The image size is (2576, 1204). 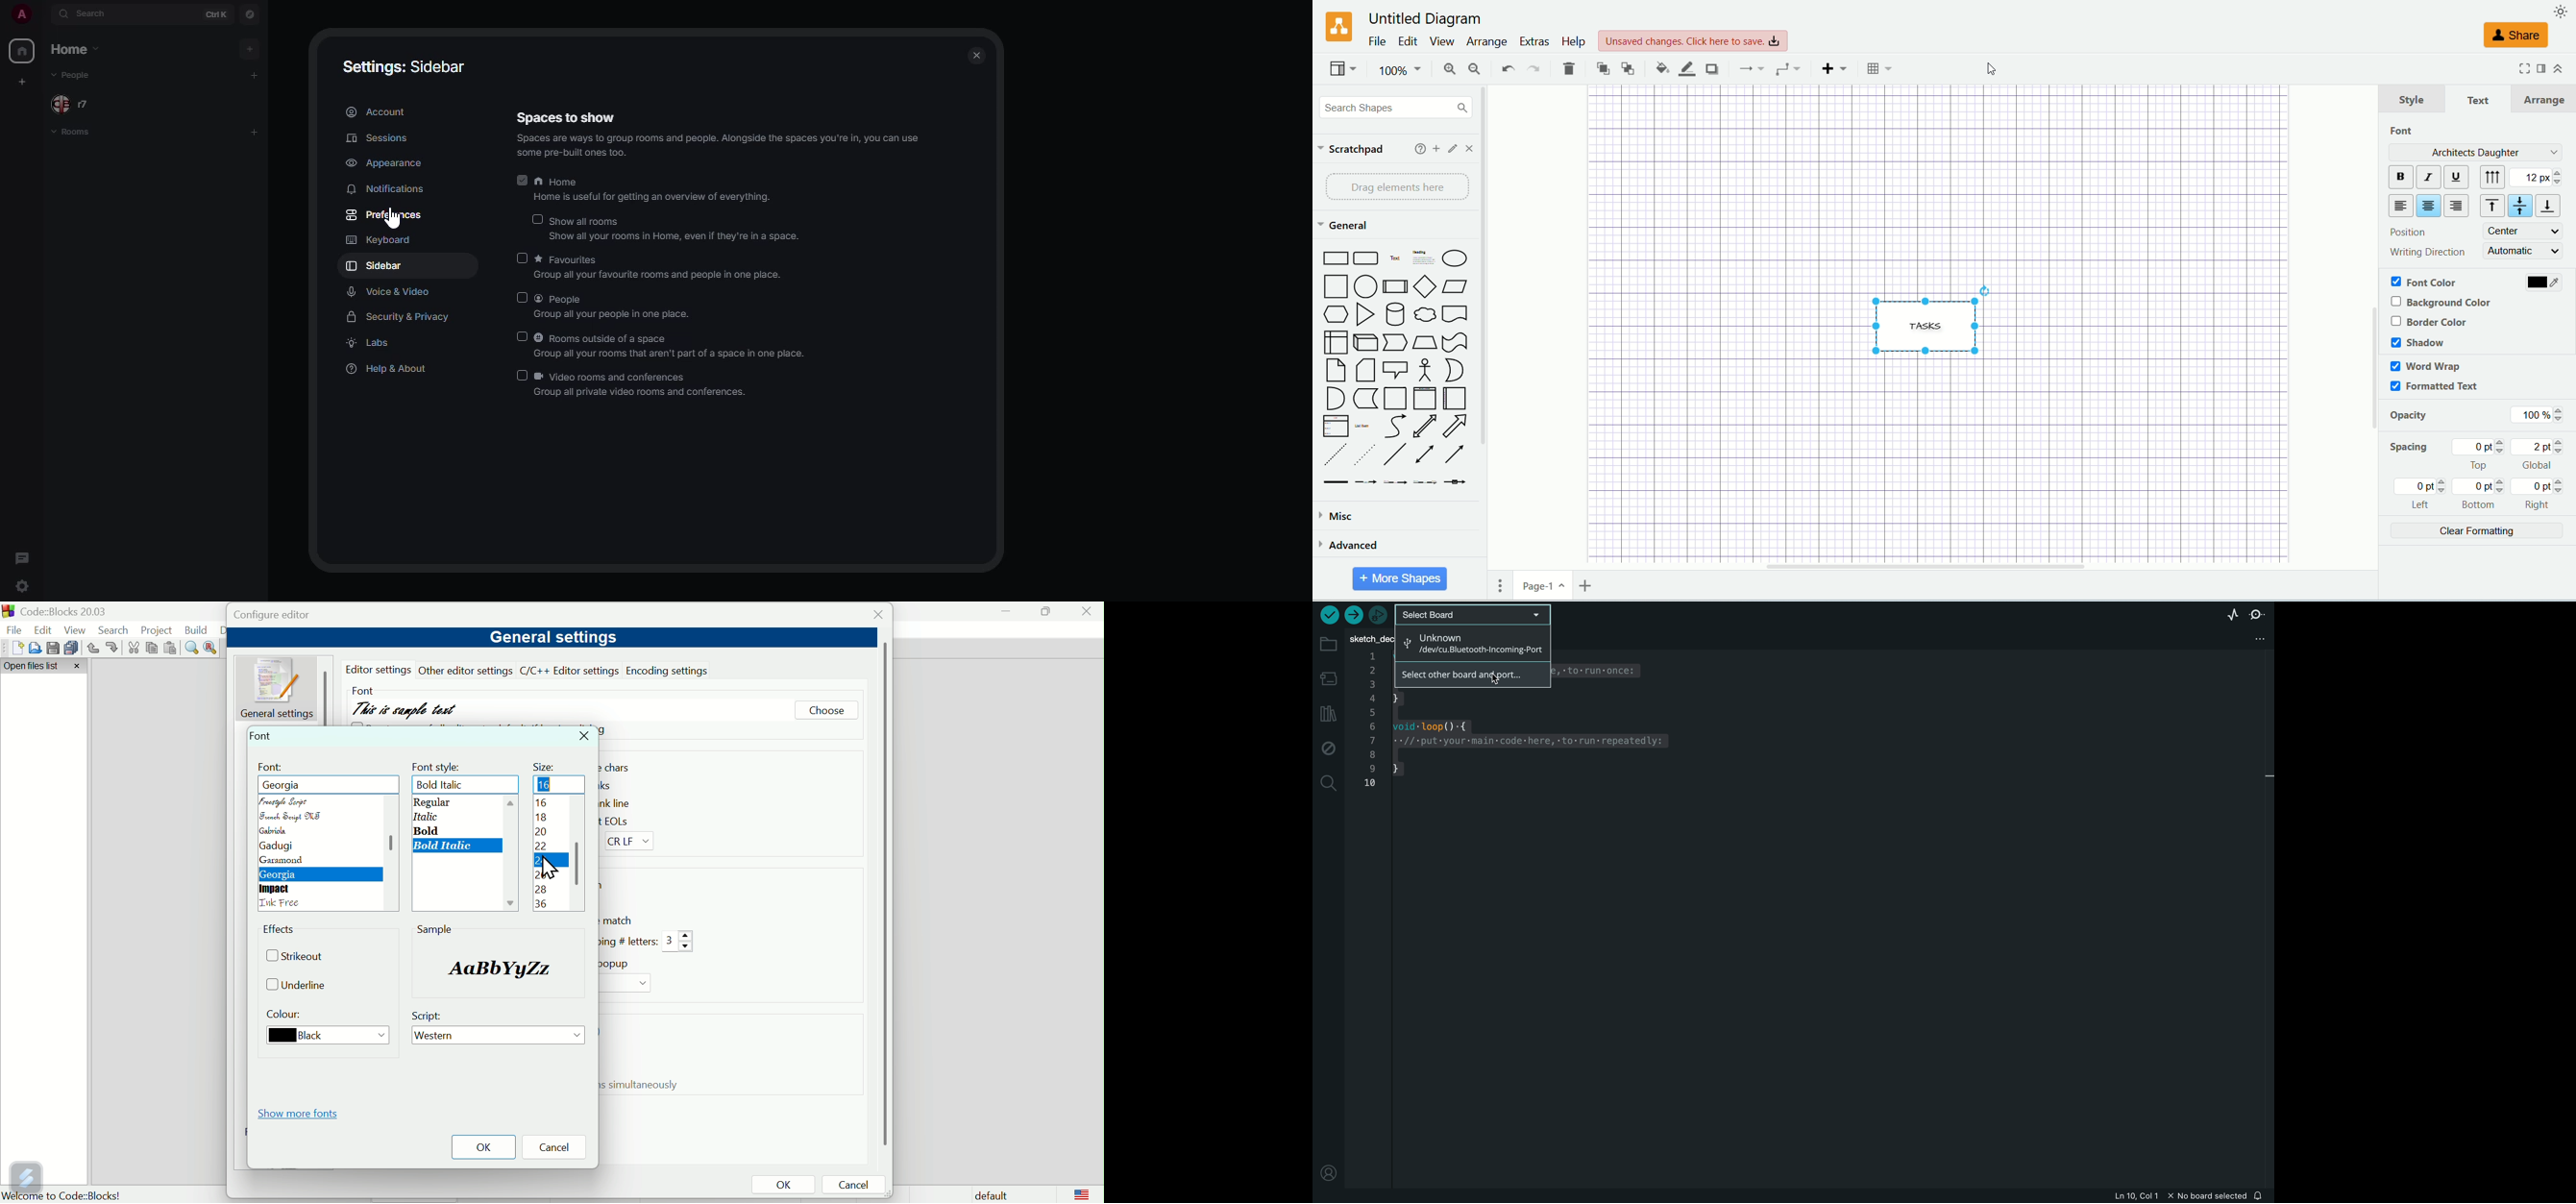 What do you see at coordinates (2412, 417) in the screenshot?
I see `opacity` at bounding box center [2412, 417].